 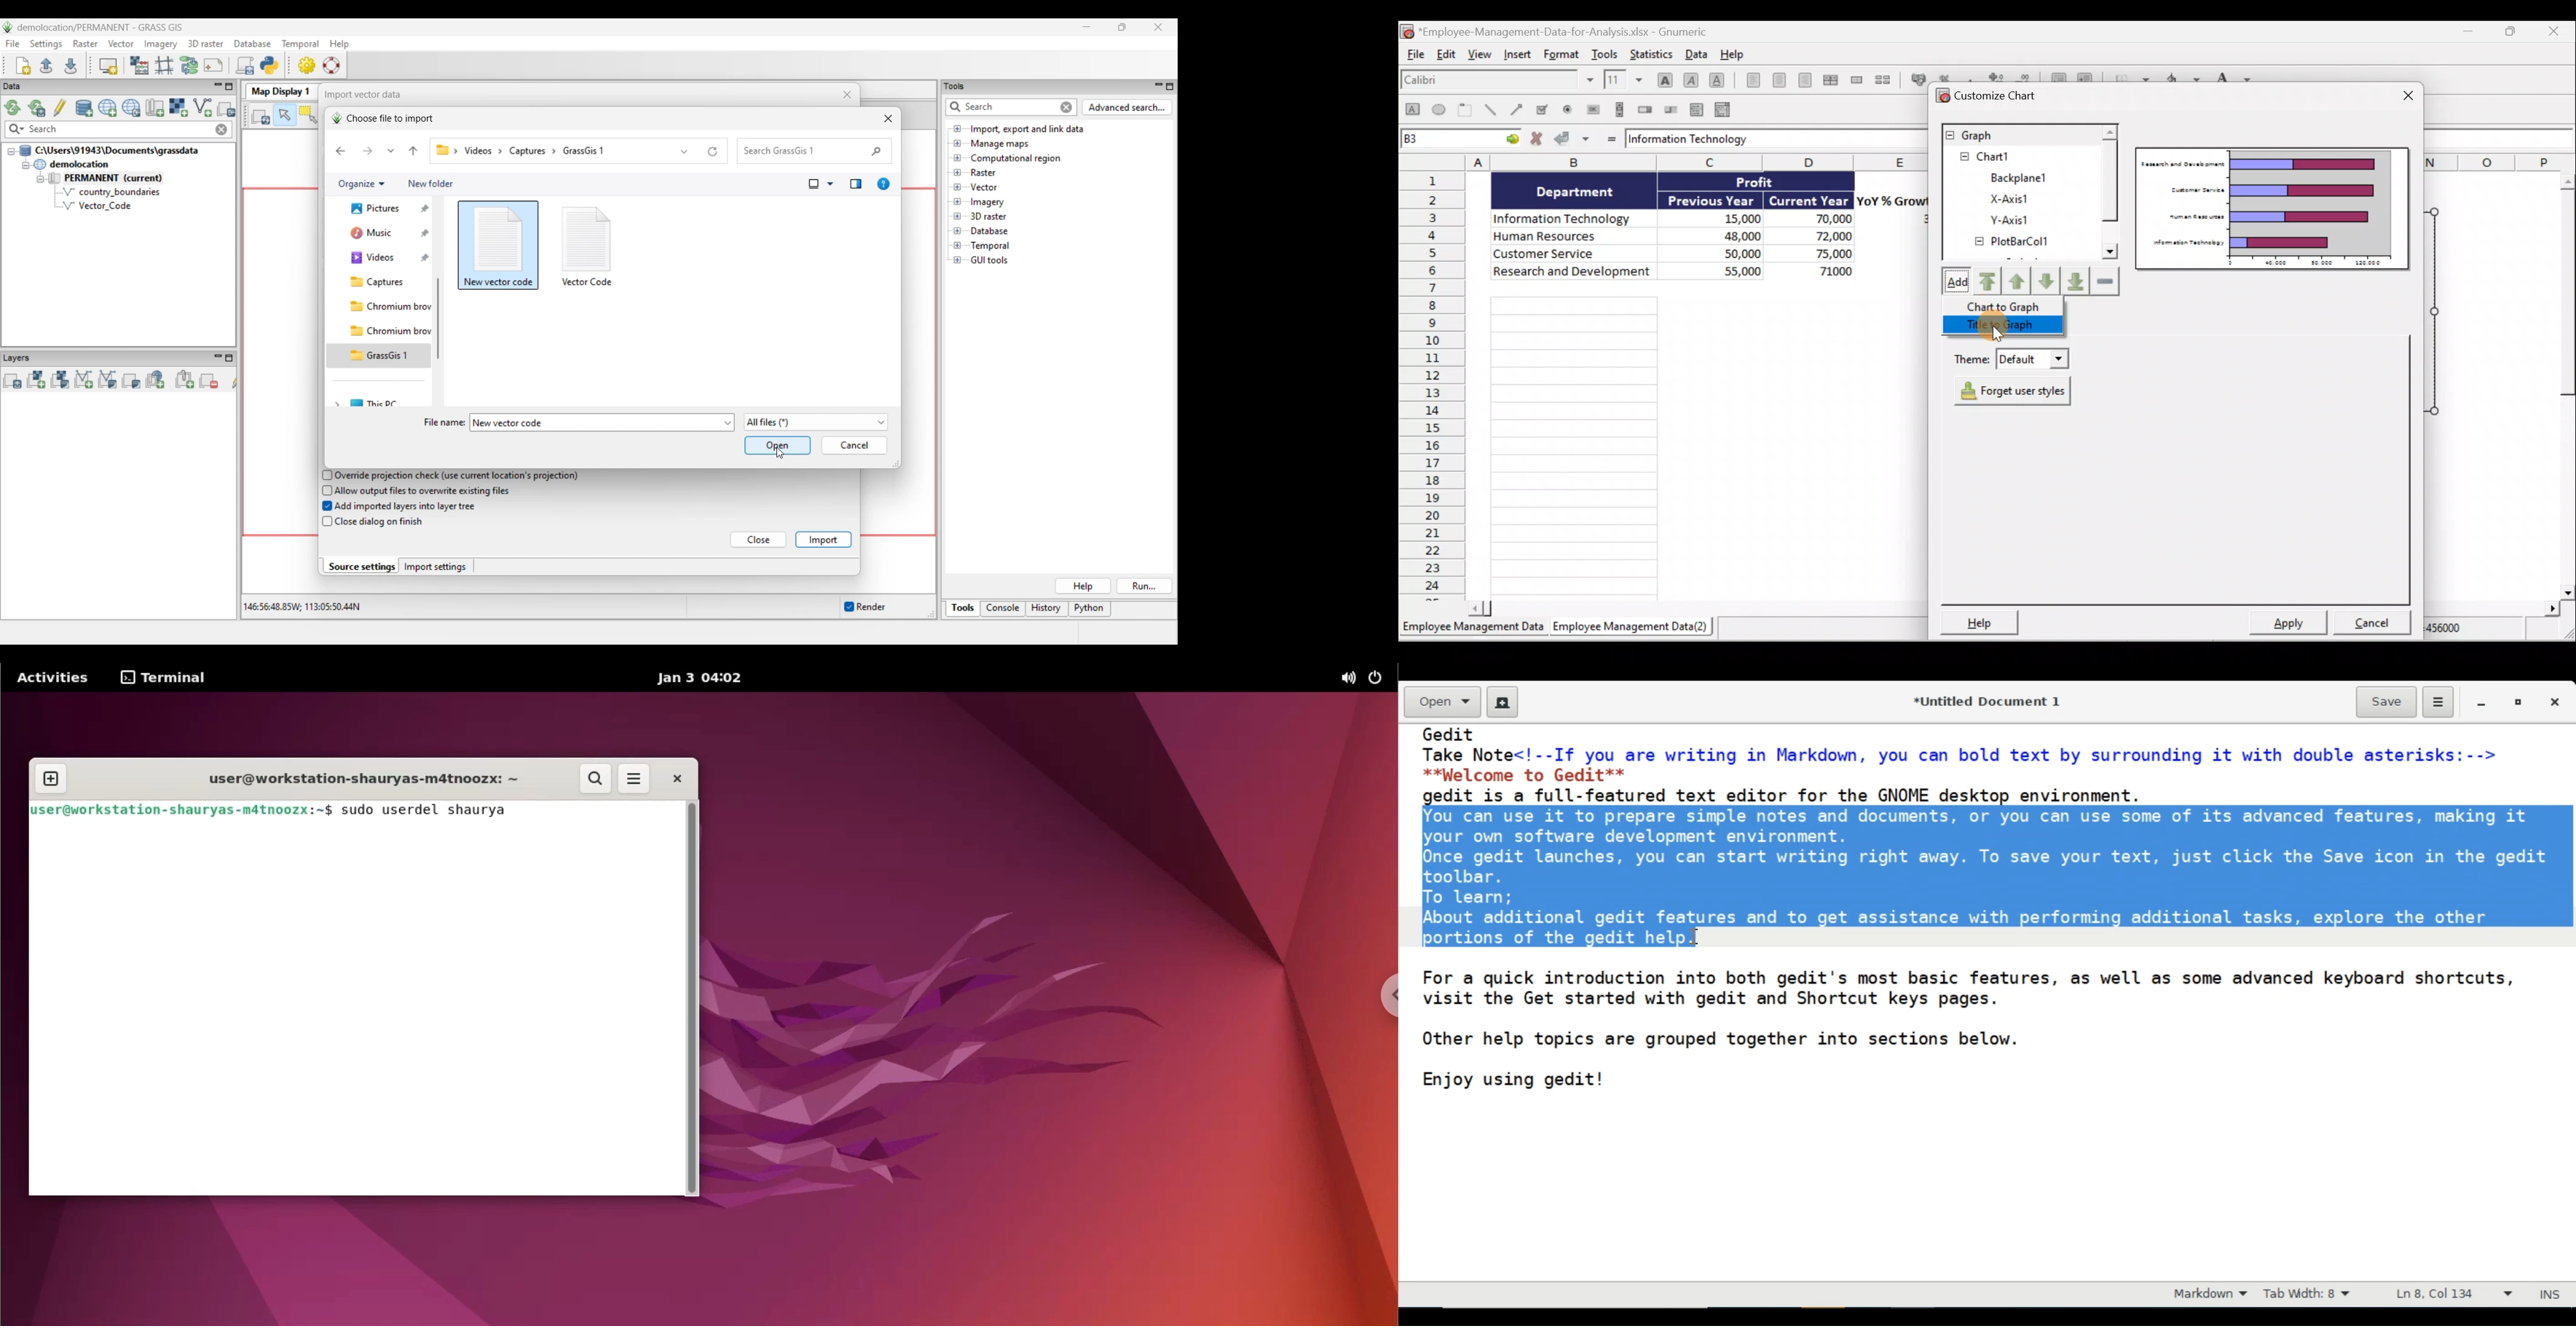 I want to click on View, so click(x=1480, y=55).